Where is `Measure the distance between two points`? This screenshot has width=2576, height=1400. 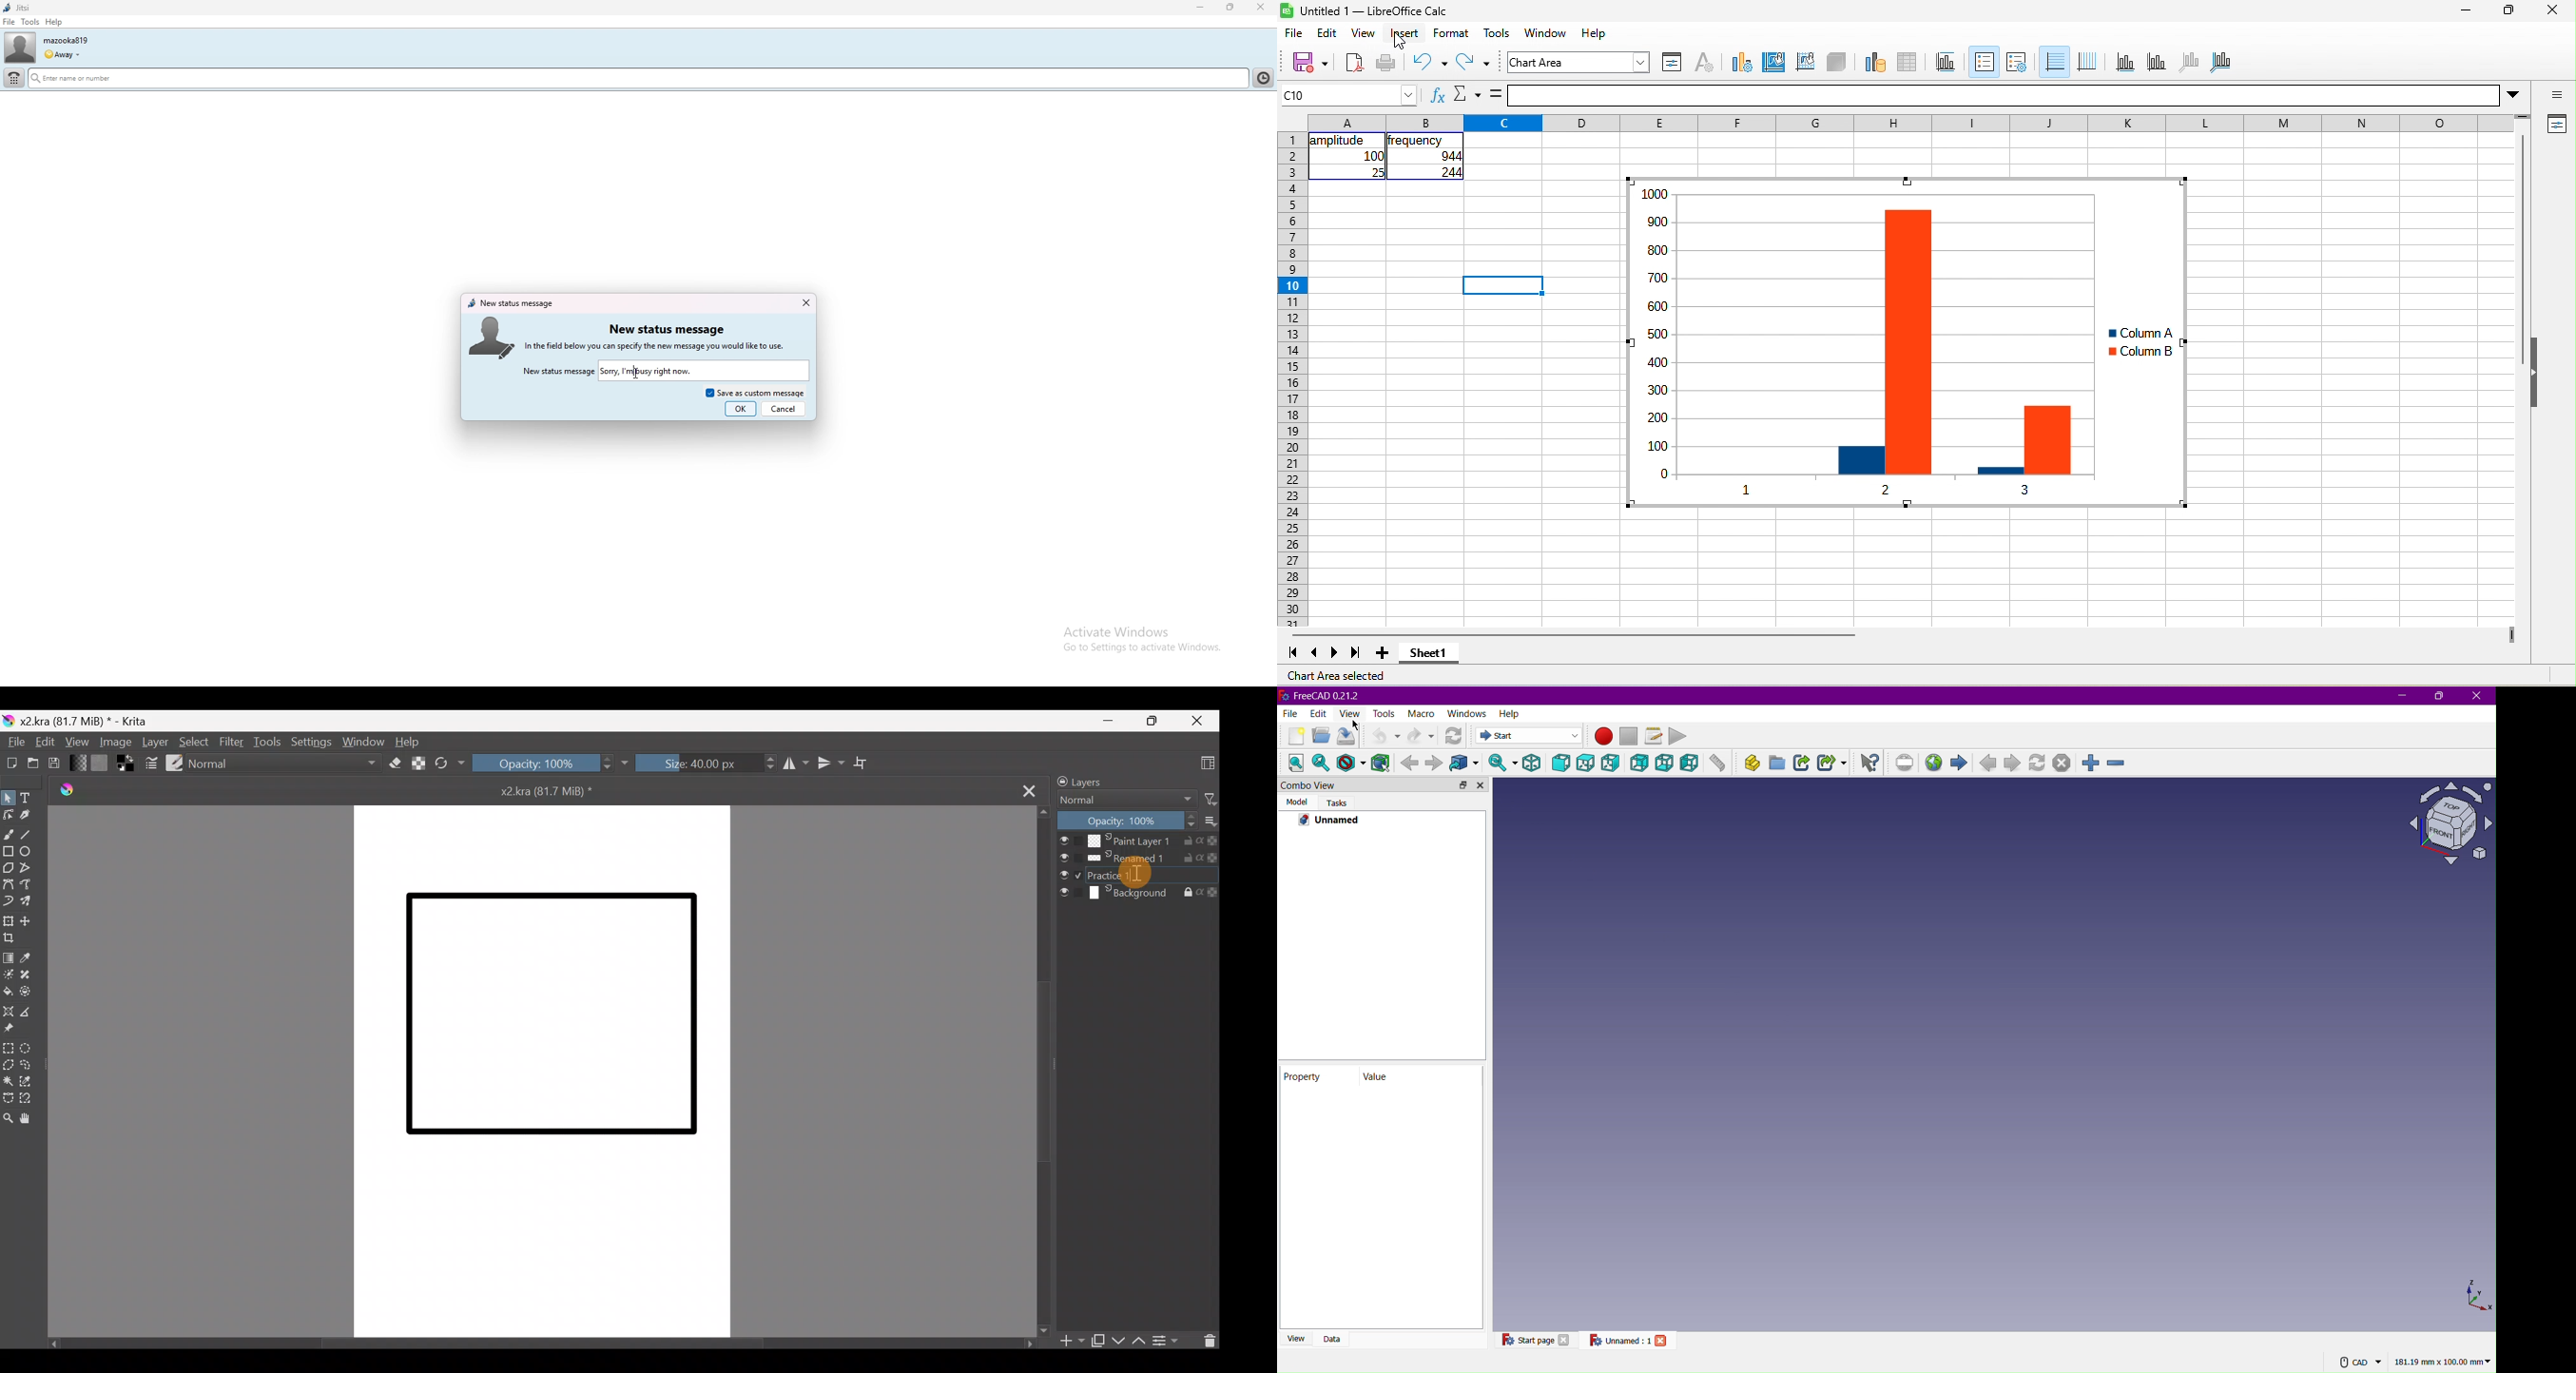
Measure the distance between two points is located at coordinates (32, 1012).